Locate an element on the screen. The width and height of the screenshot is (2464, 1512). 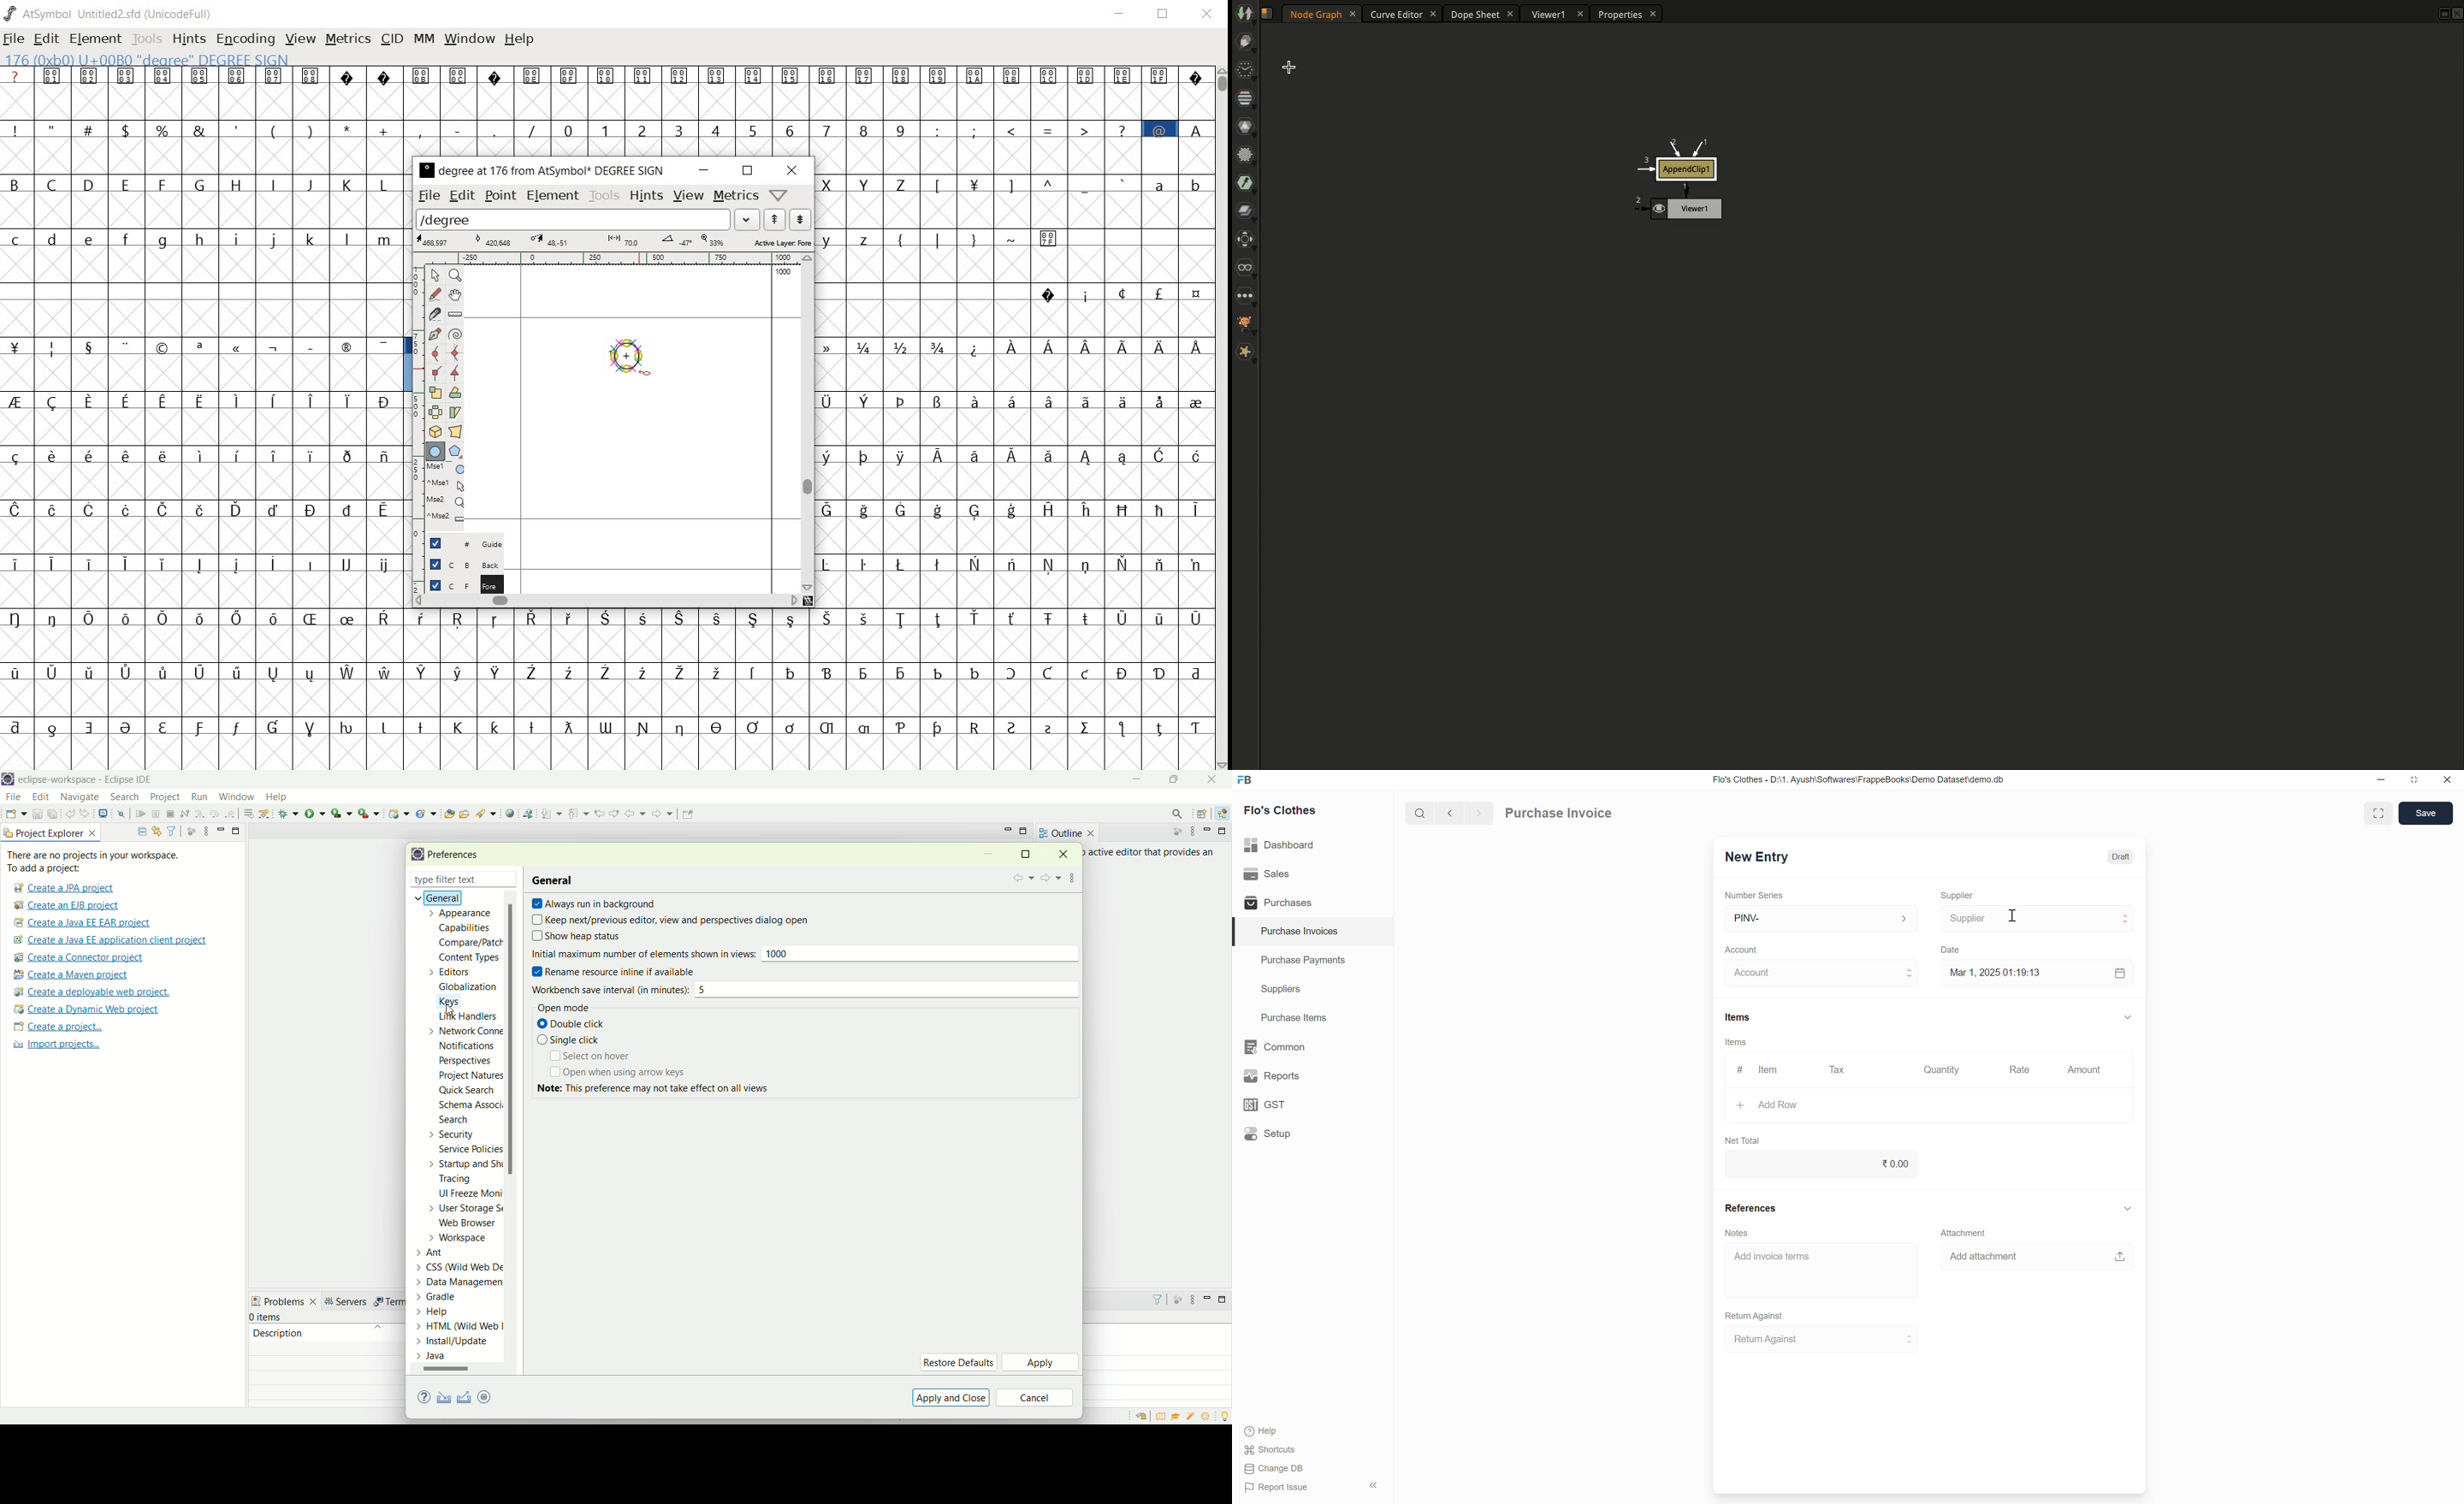
service policies is located at coordinates (469, 1149).